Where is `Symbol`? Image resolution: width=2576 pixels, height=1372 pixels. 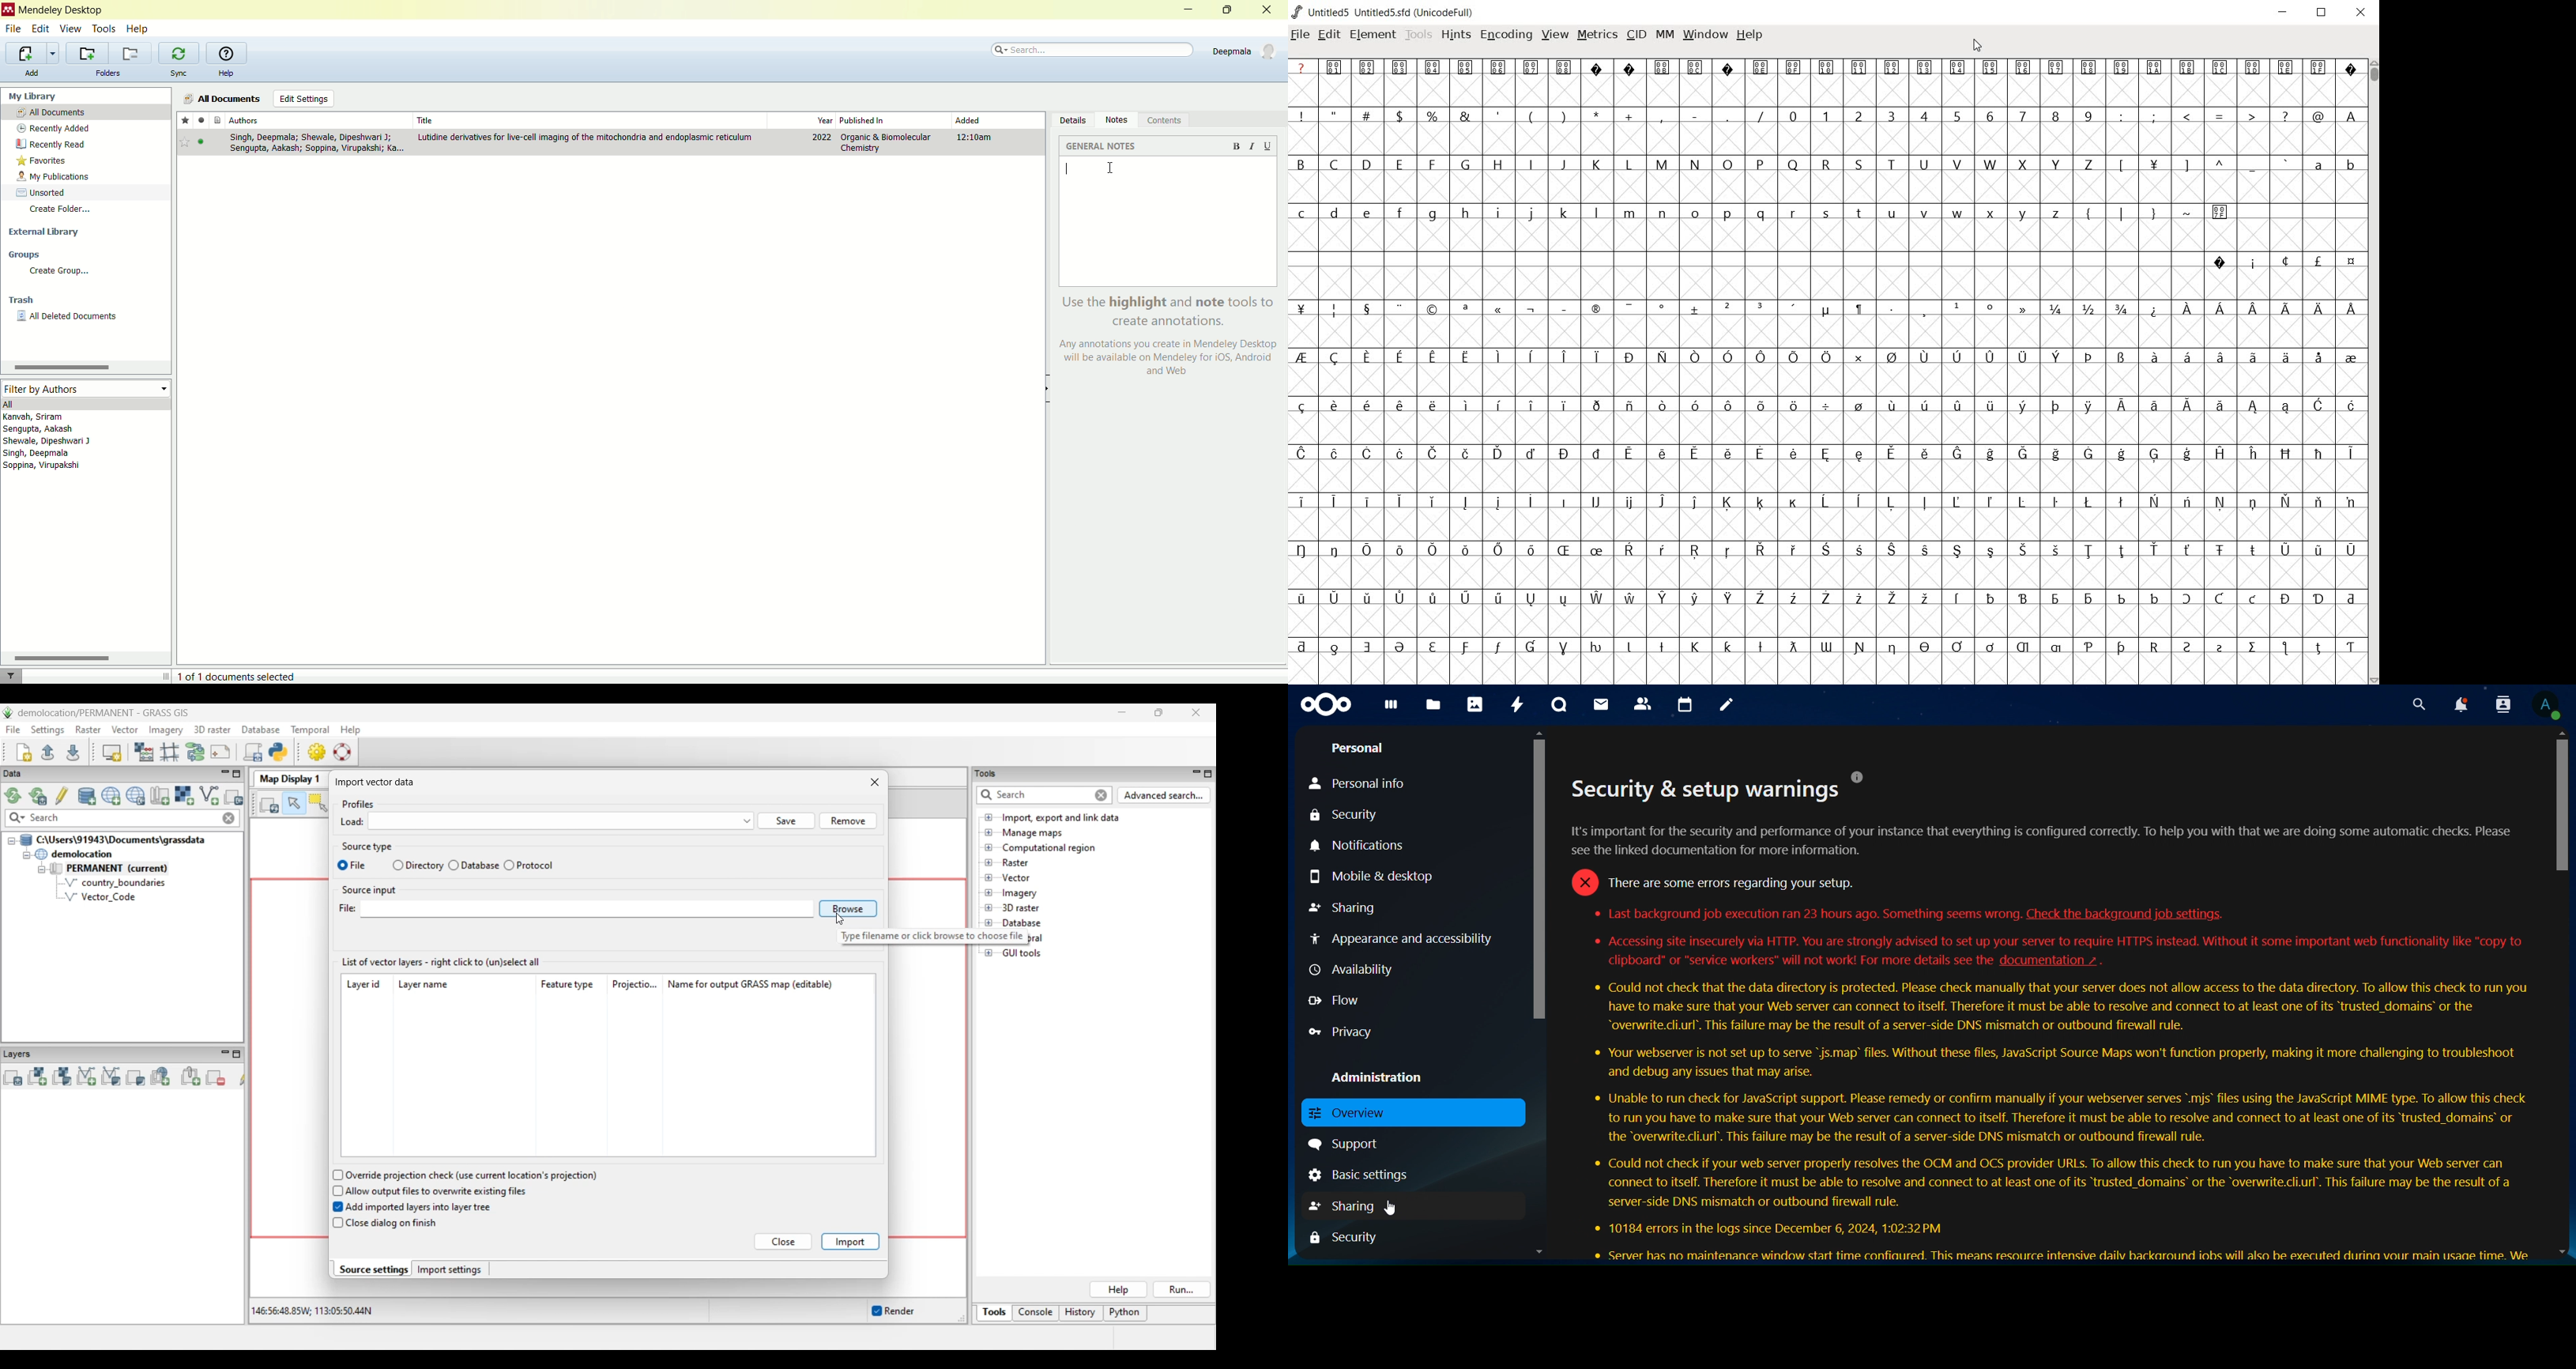 Symbol is located at coordinates (1498, 549).